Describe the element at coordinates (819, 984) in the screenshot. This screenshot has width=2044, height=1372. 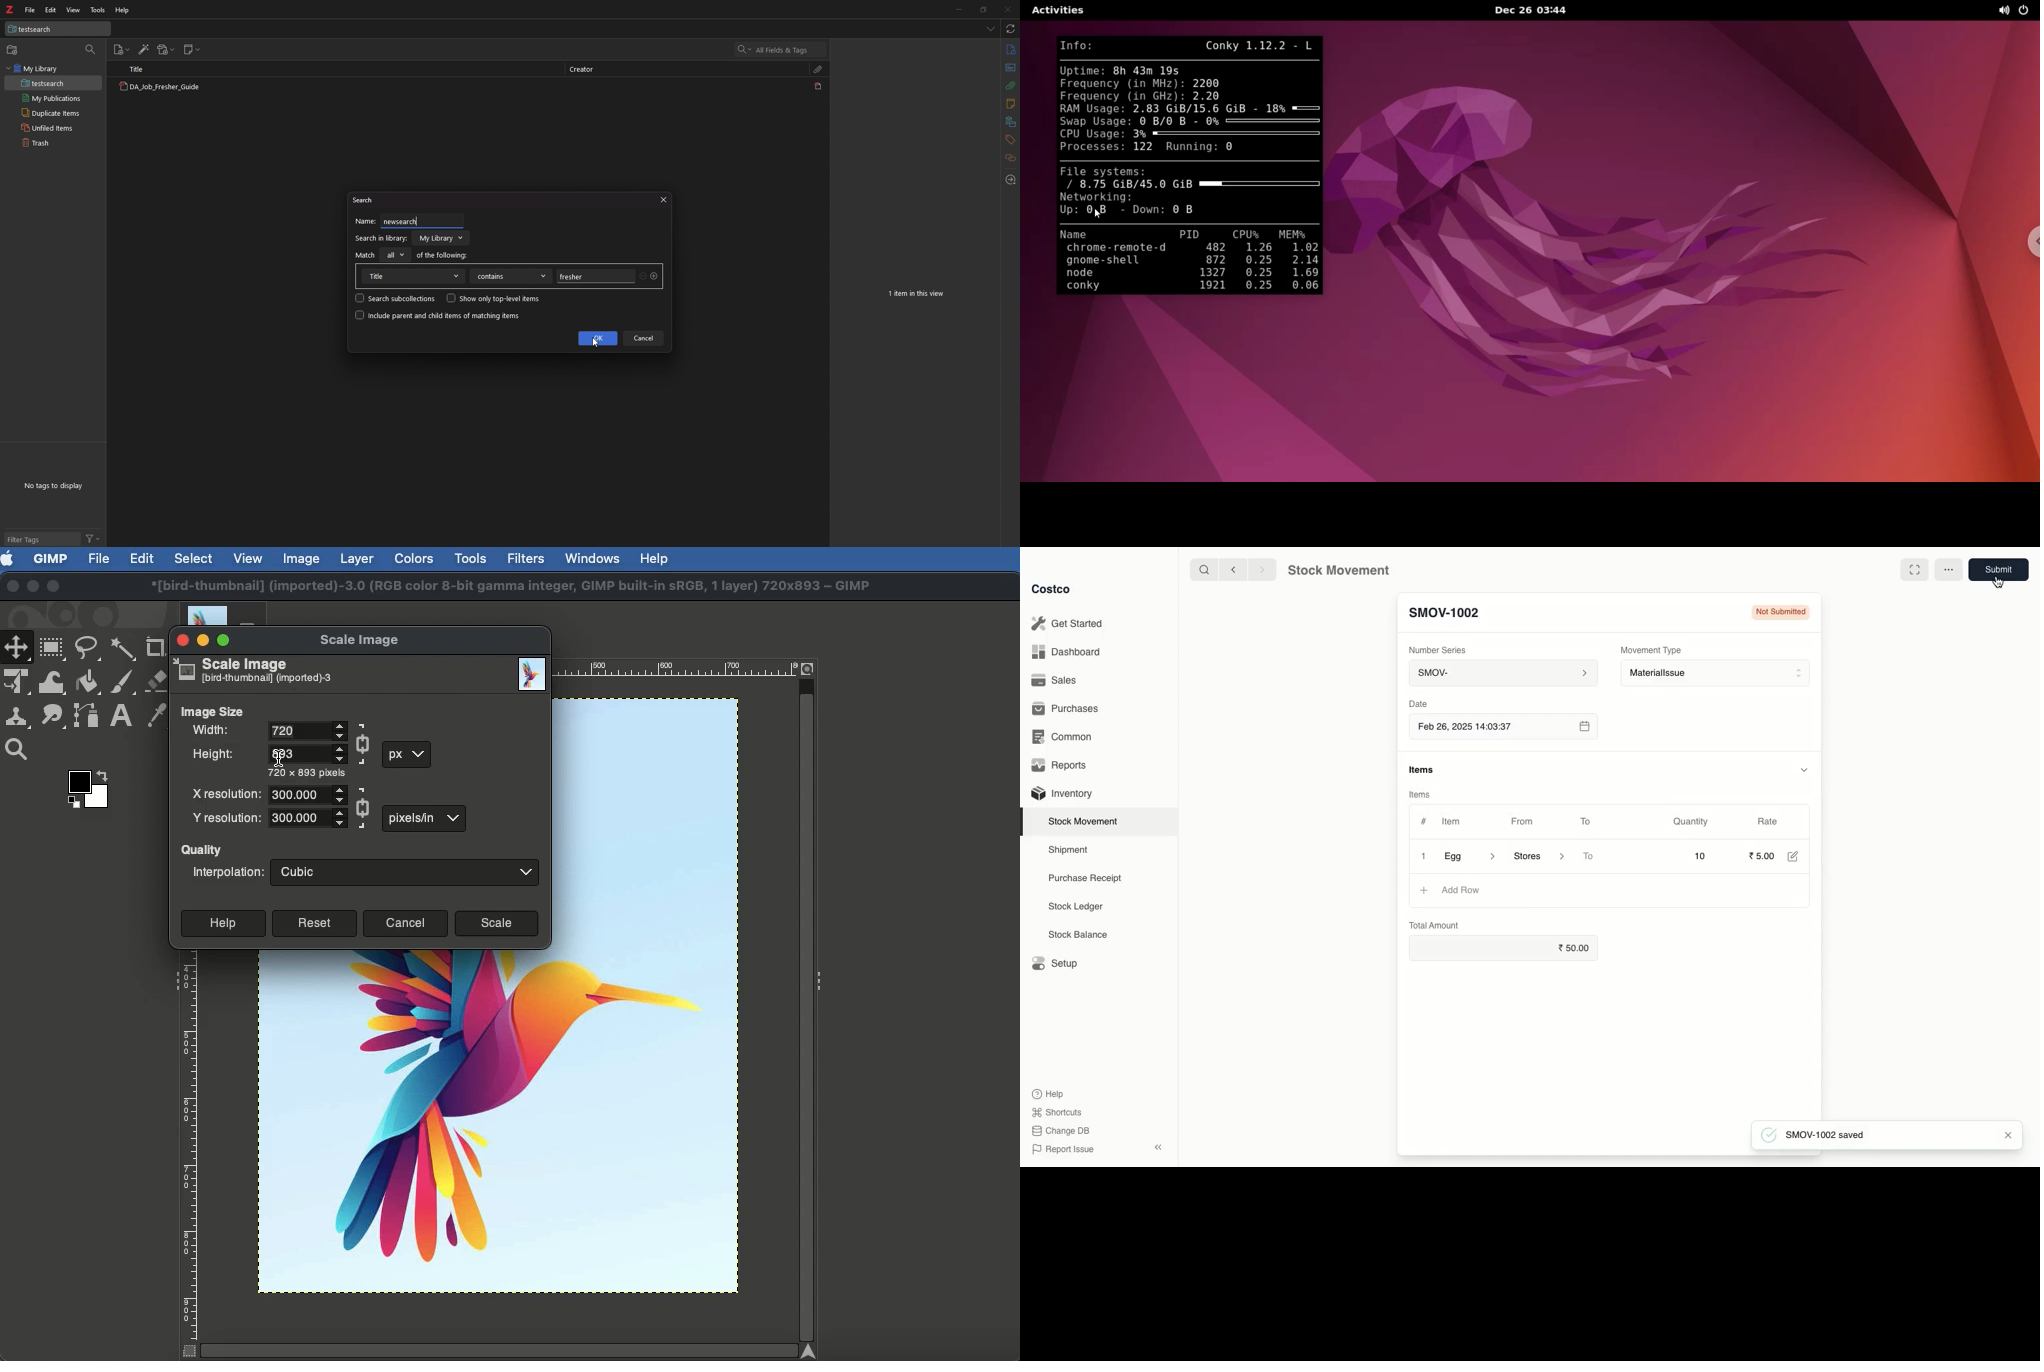
I see `Collapse` at that location.